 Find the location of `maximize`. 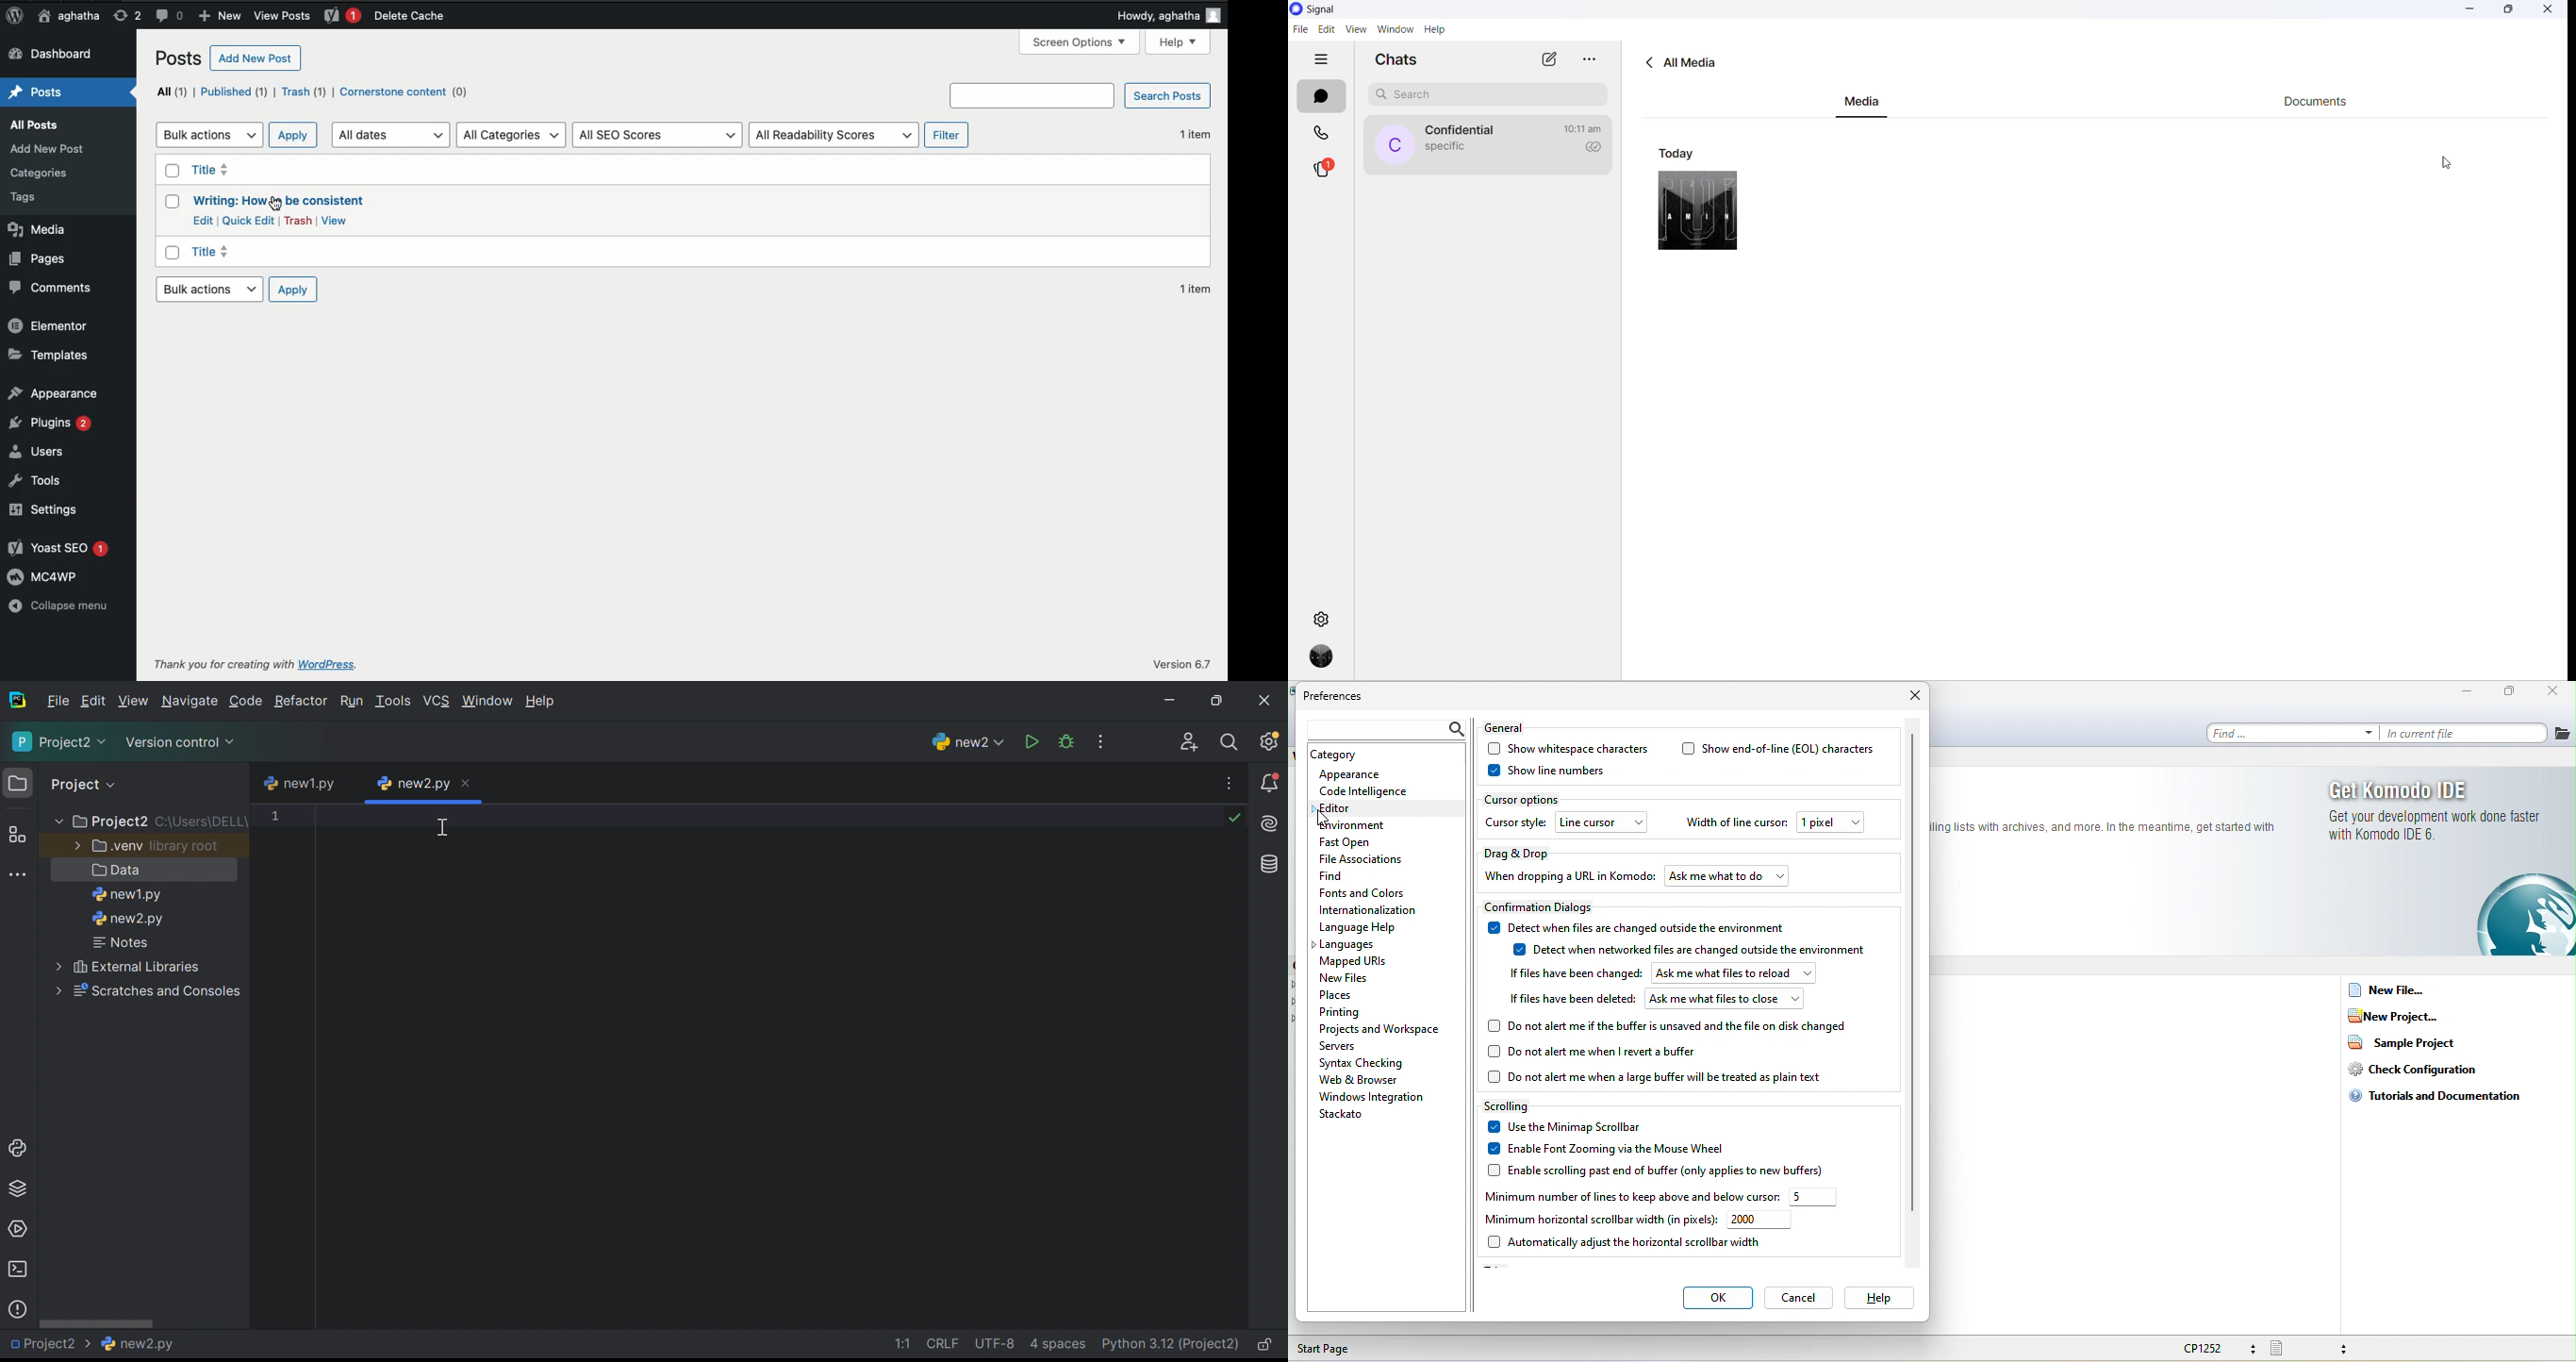

maximize is located at coordinates (2514, 691).